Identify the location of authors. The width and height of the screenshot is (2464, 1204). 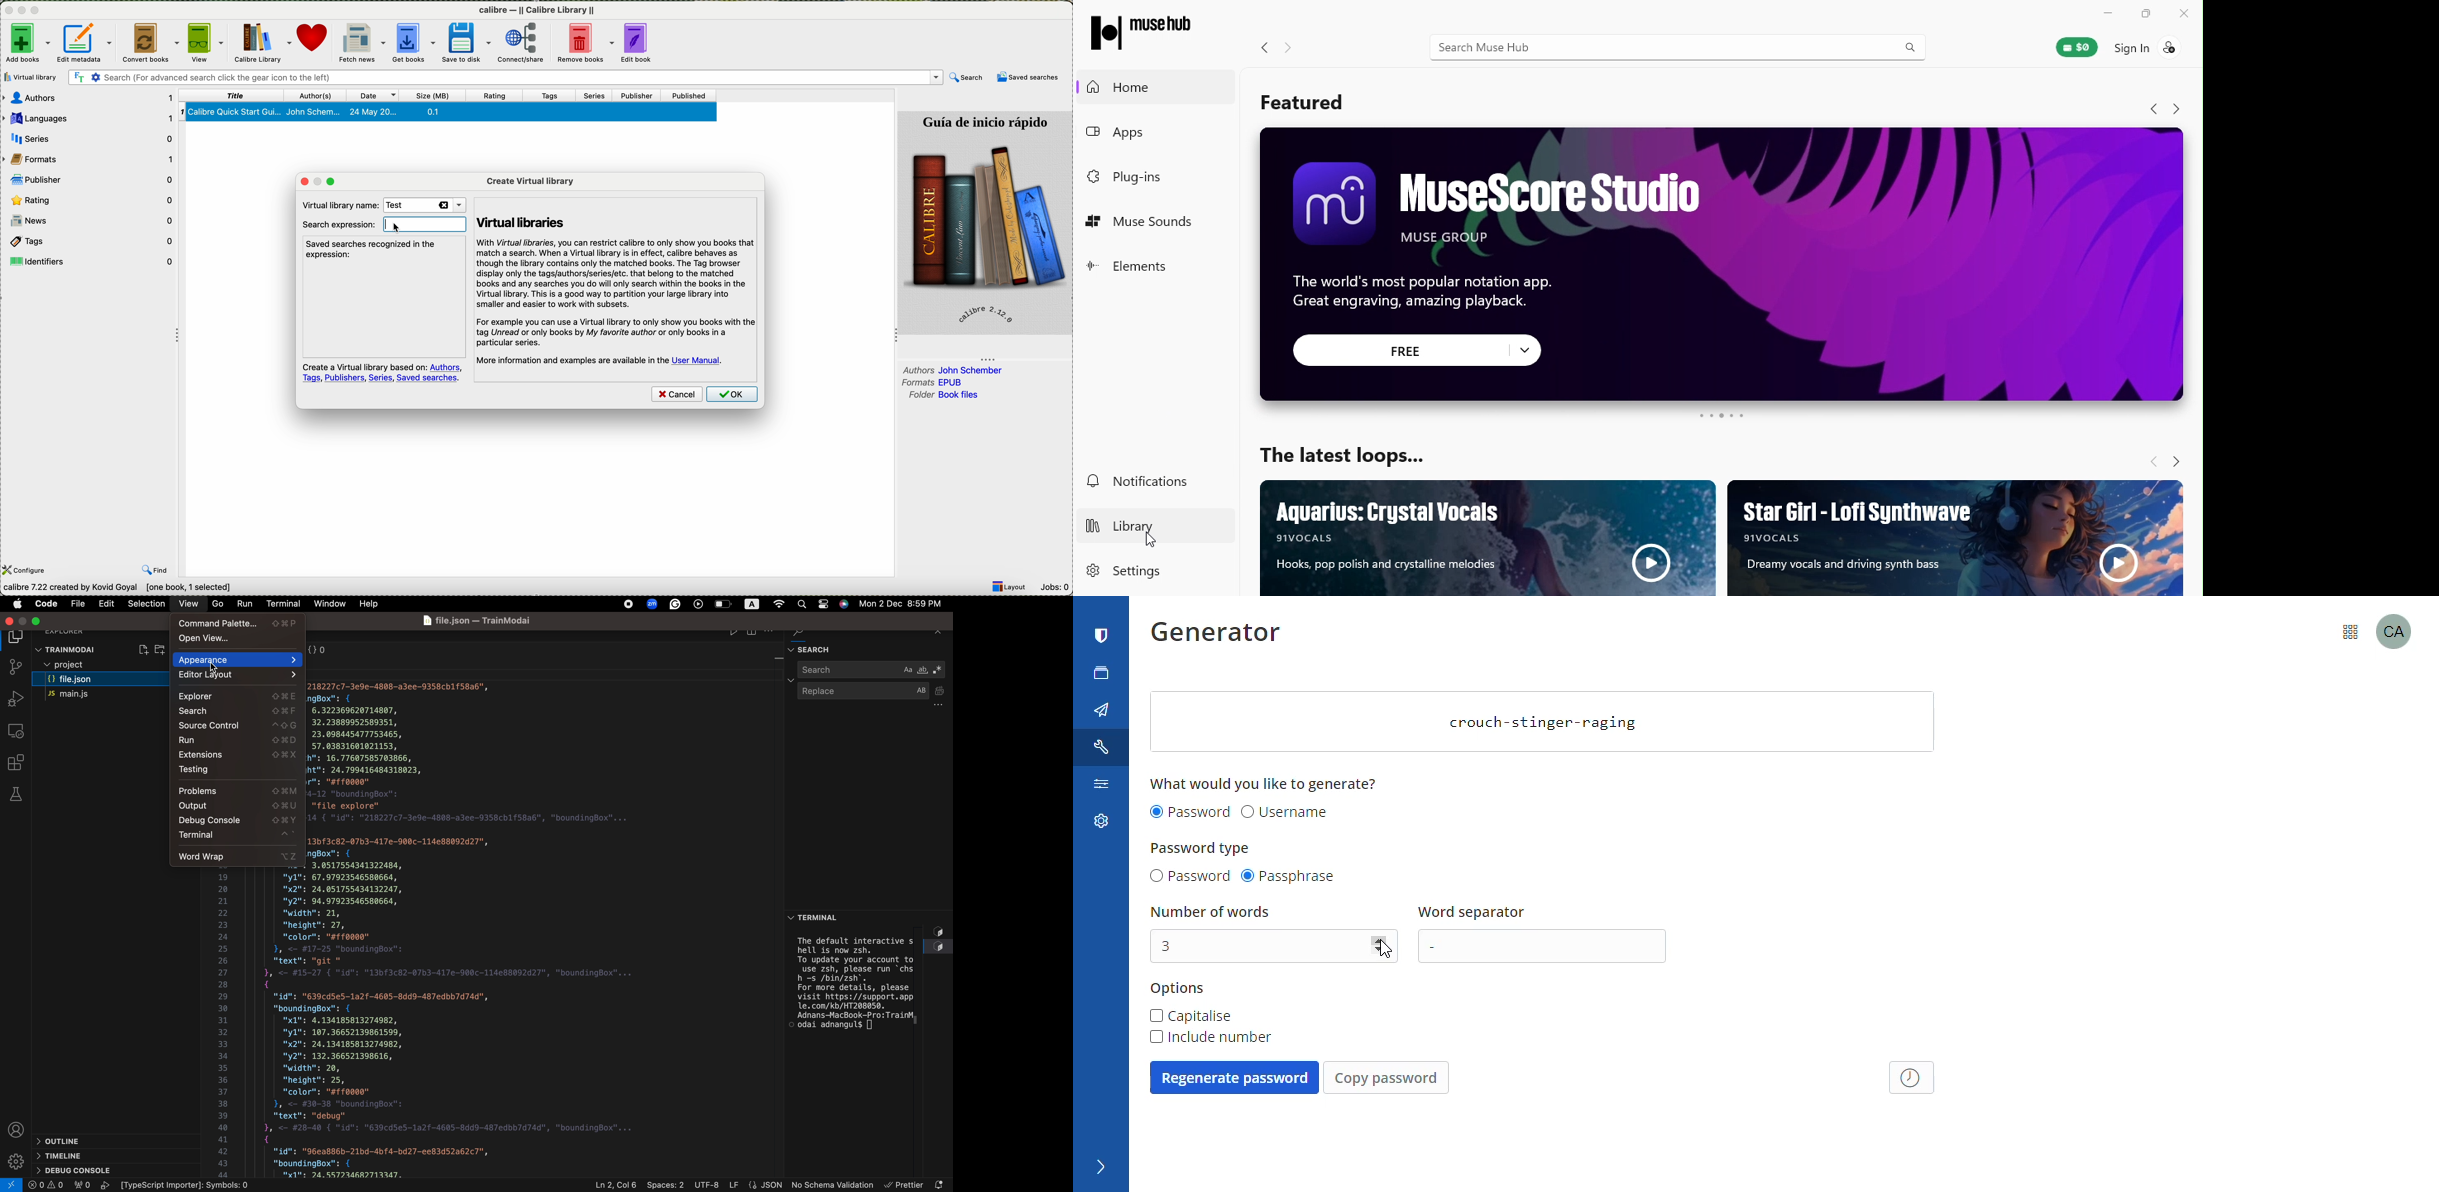
(319, 94).